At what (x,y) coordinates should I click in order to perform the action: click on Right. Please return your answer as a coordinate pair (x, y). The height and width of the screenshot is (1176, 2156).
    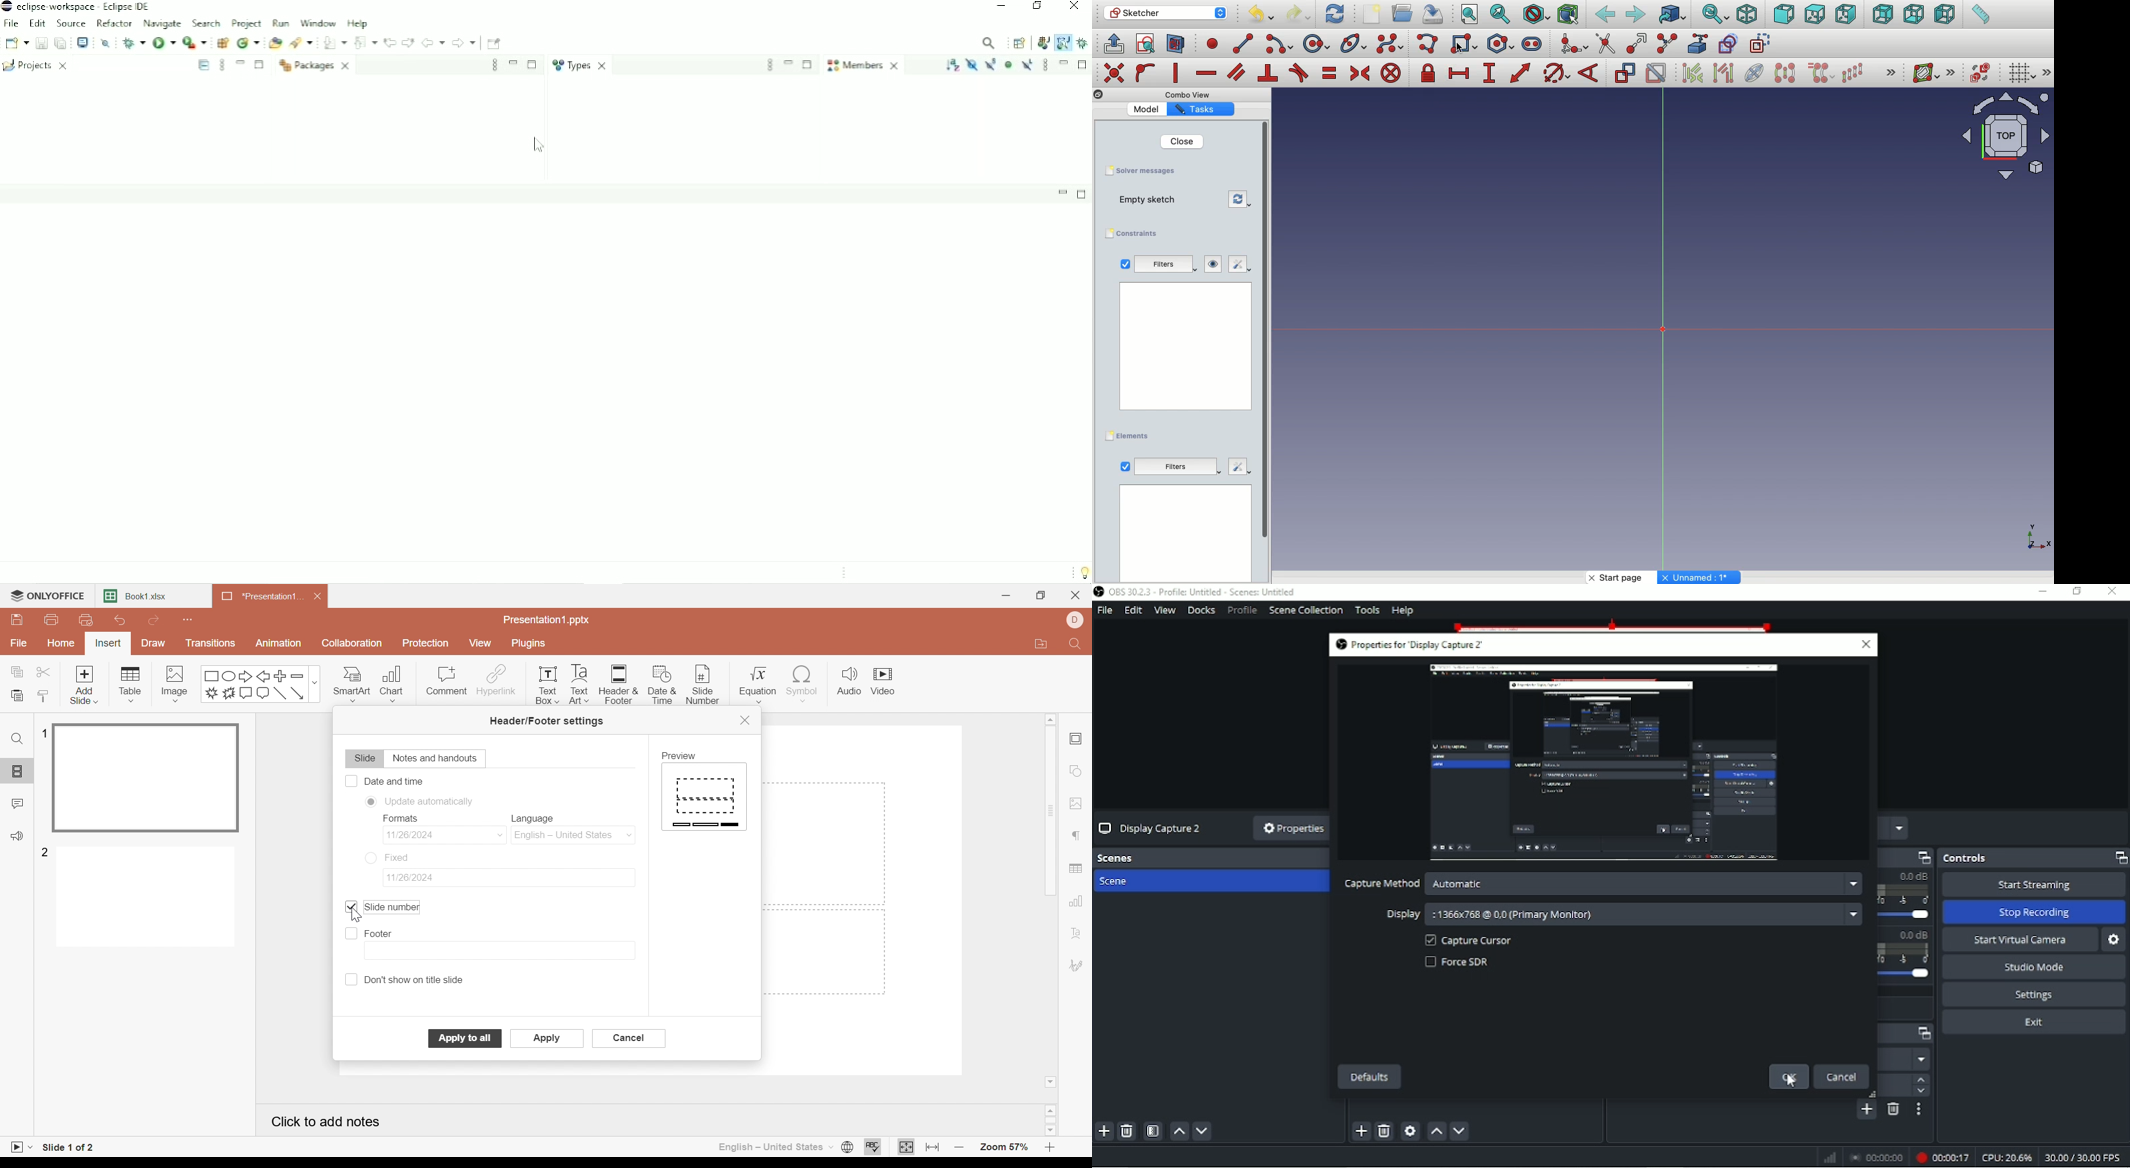
    Looking at the image, I should click on (1848, 14).